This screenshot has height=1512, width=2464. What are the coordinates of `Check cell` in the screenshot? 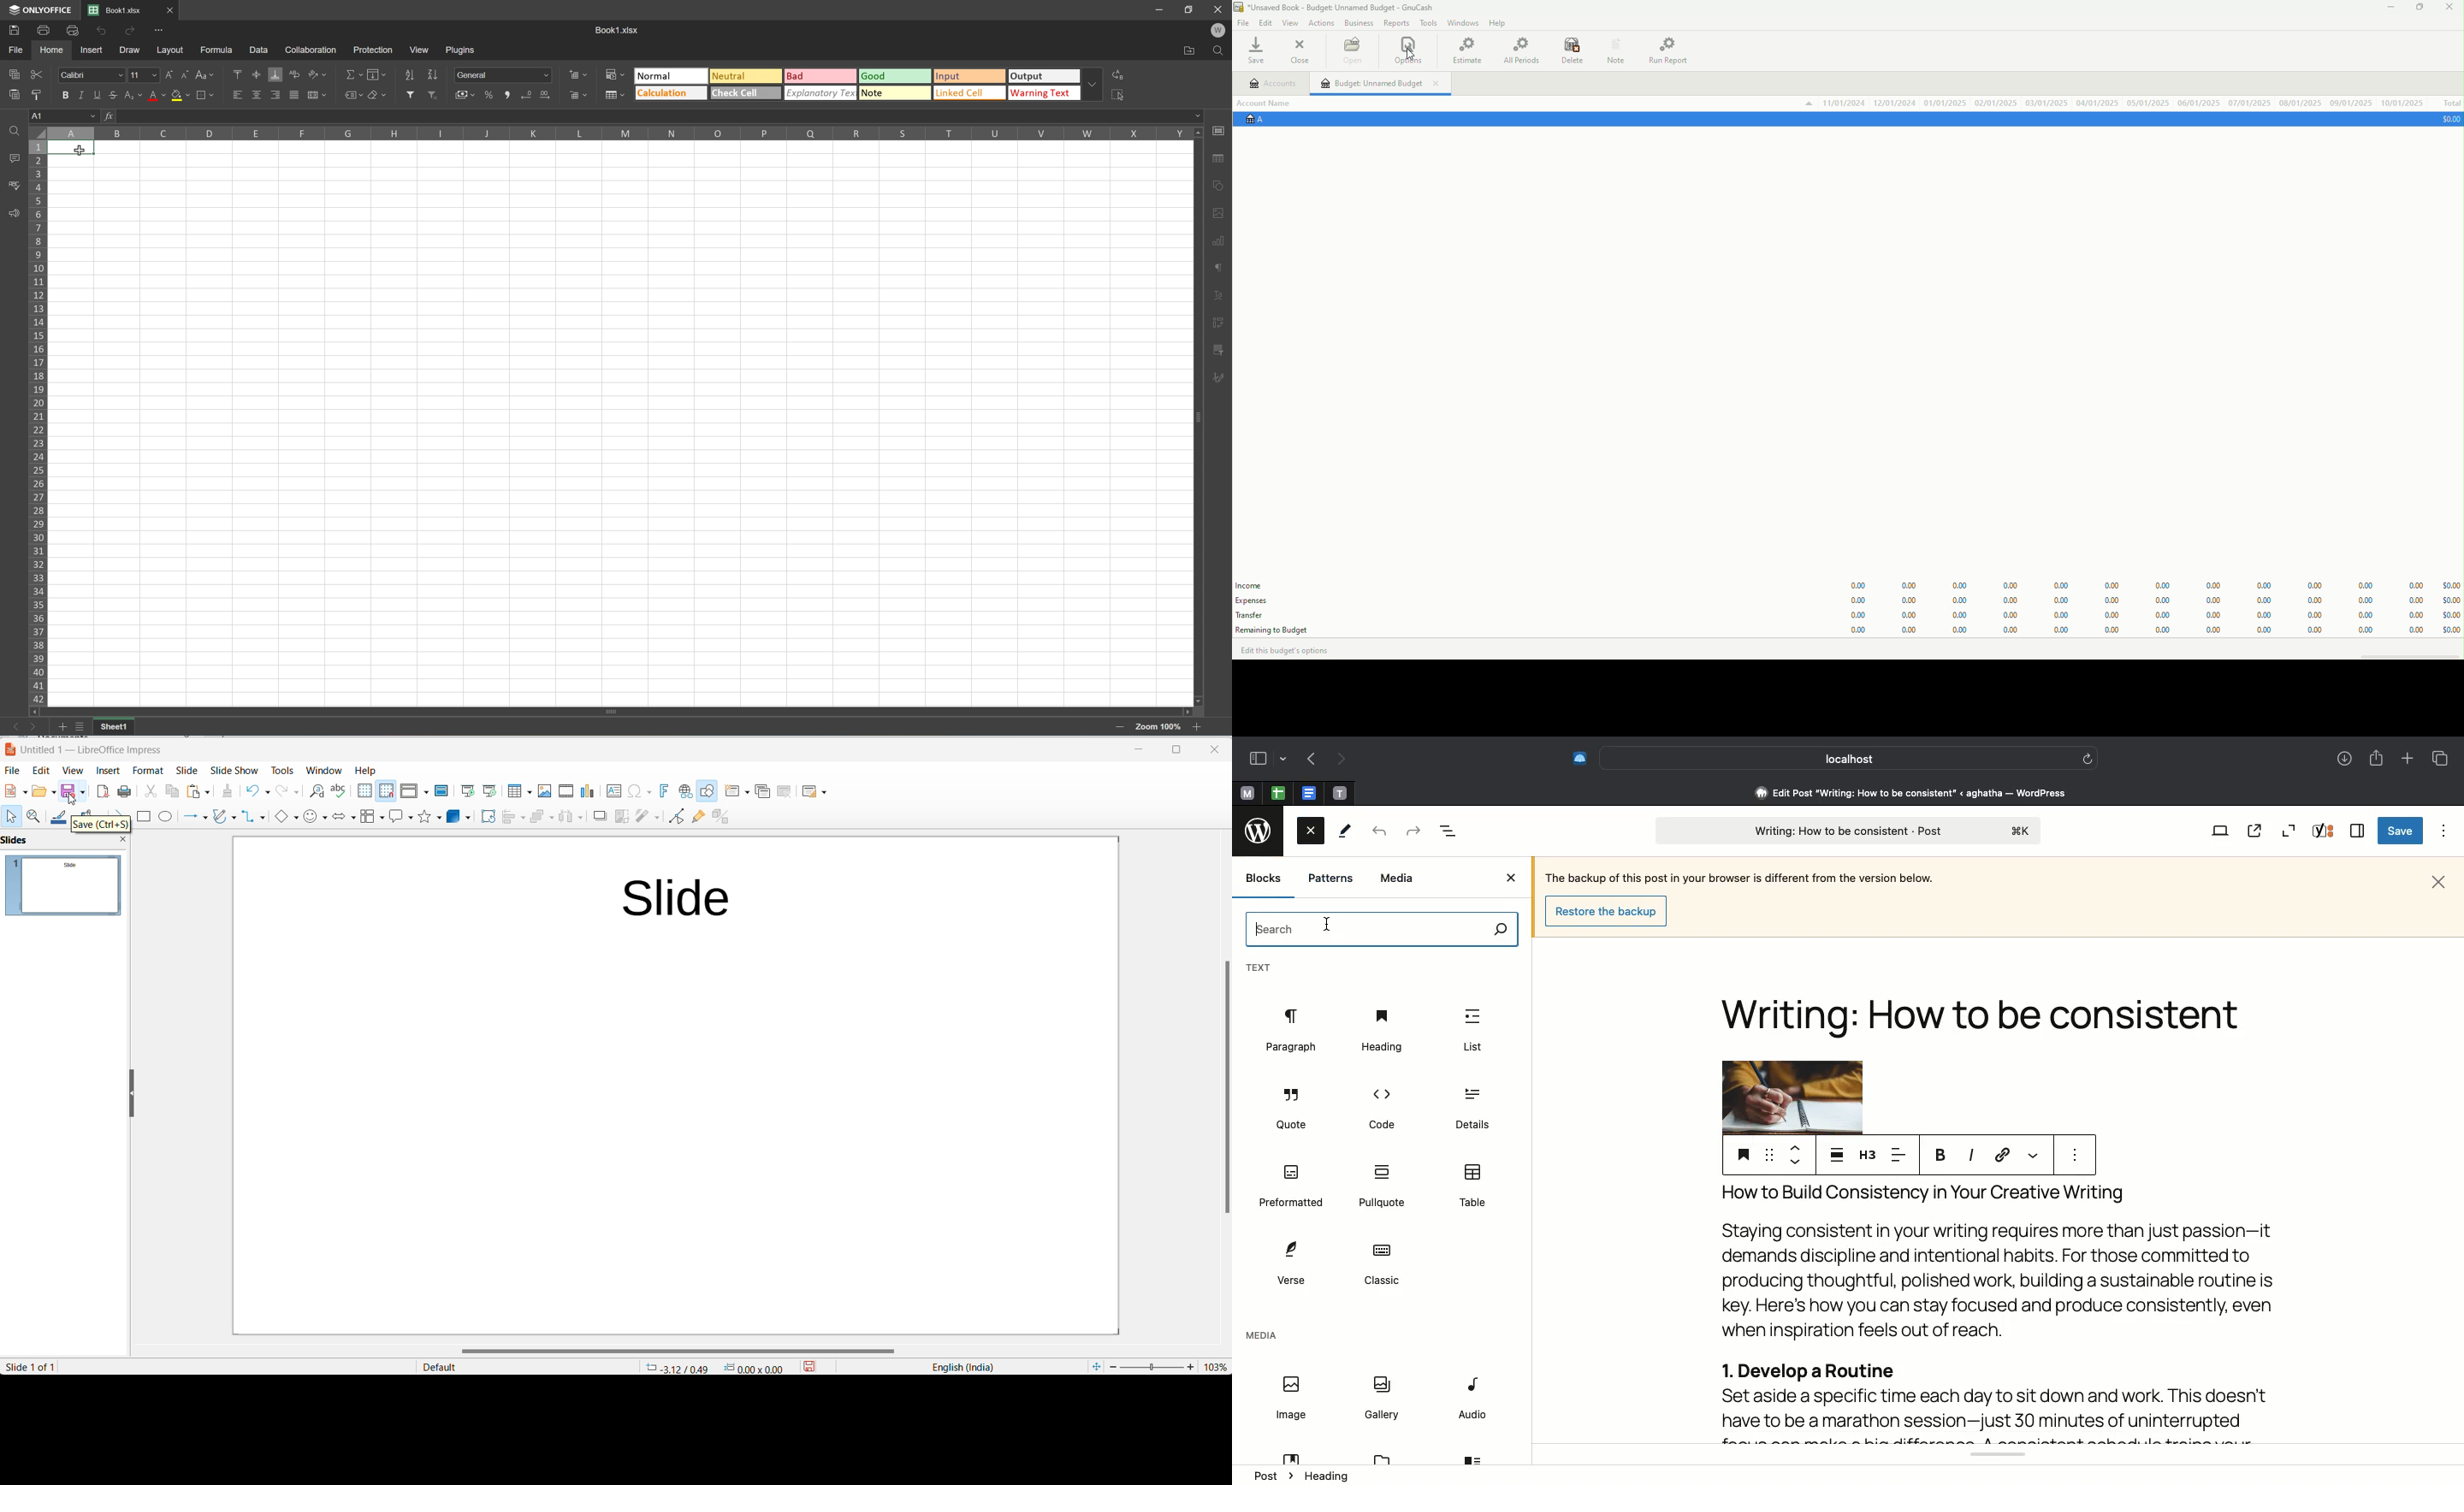 It's located at (745, 93).